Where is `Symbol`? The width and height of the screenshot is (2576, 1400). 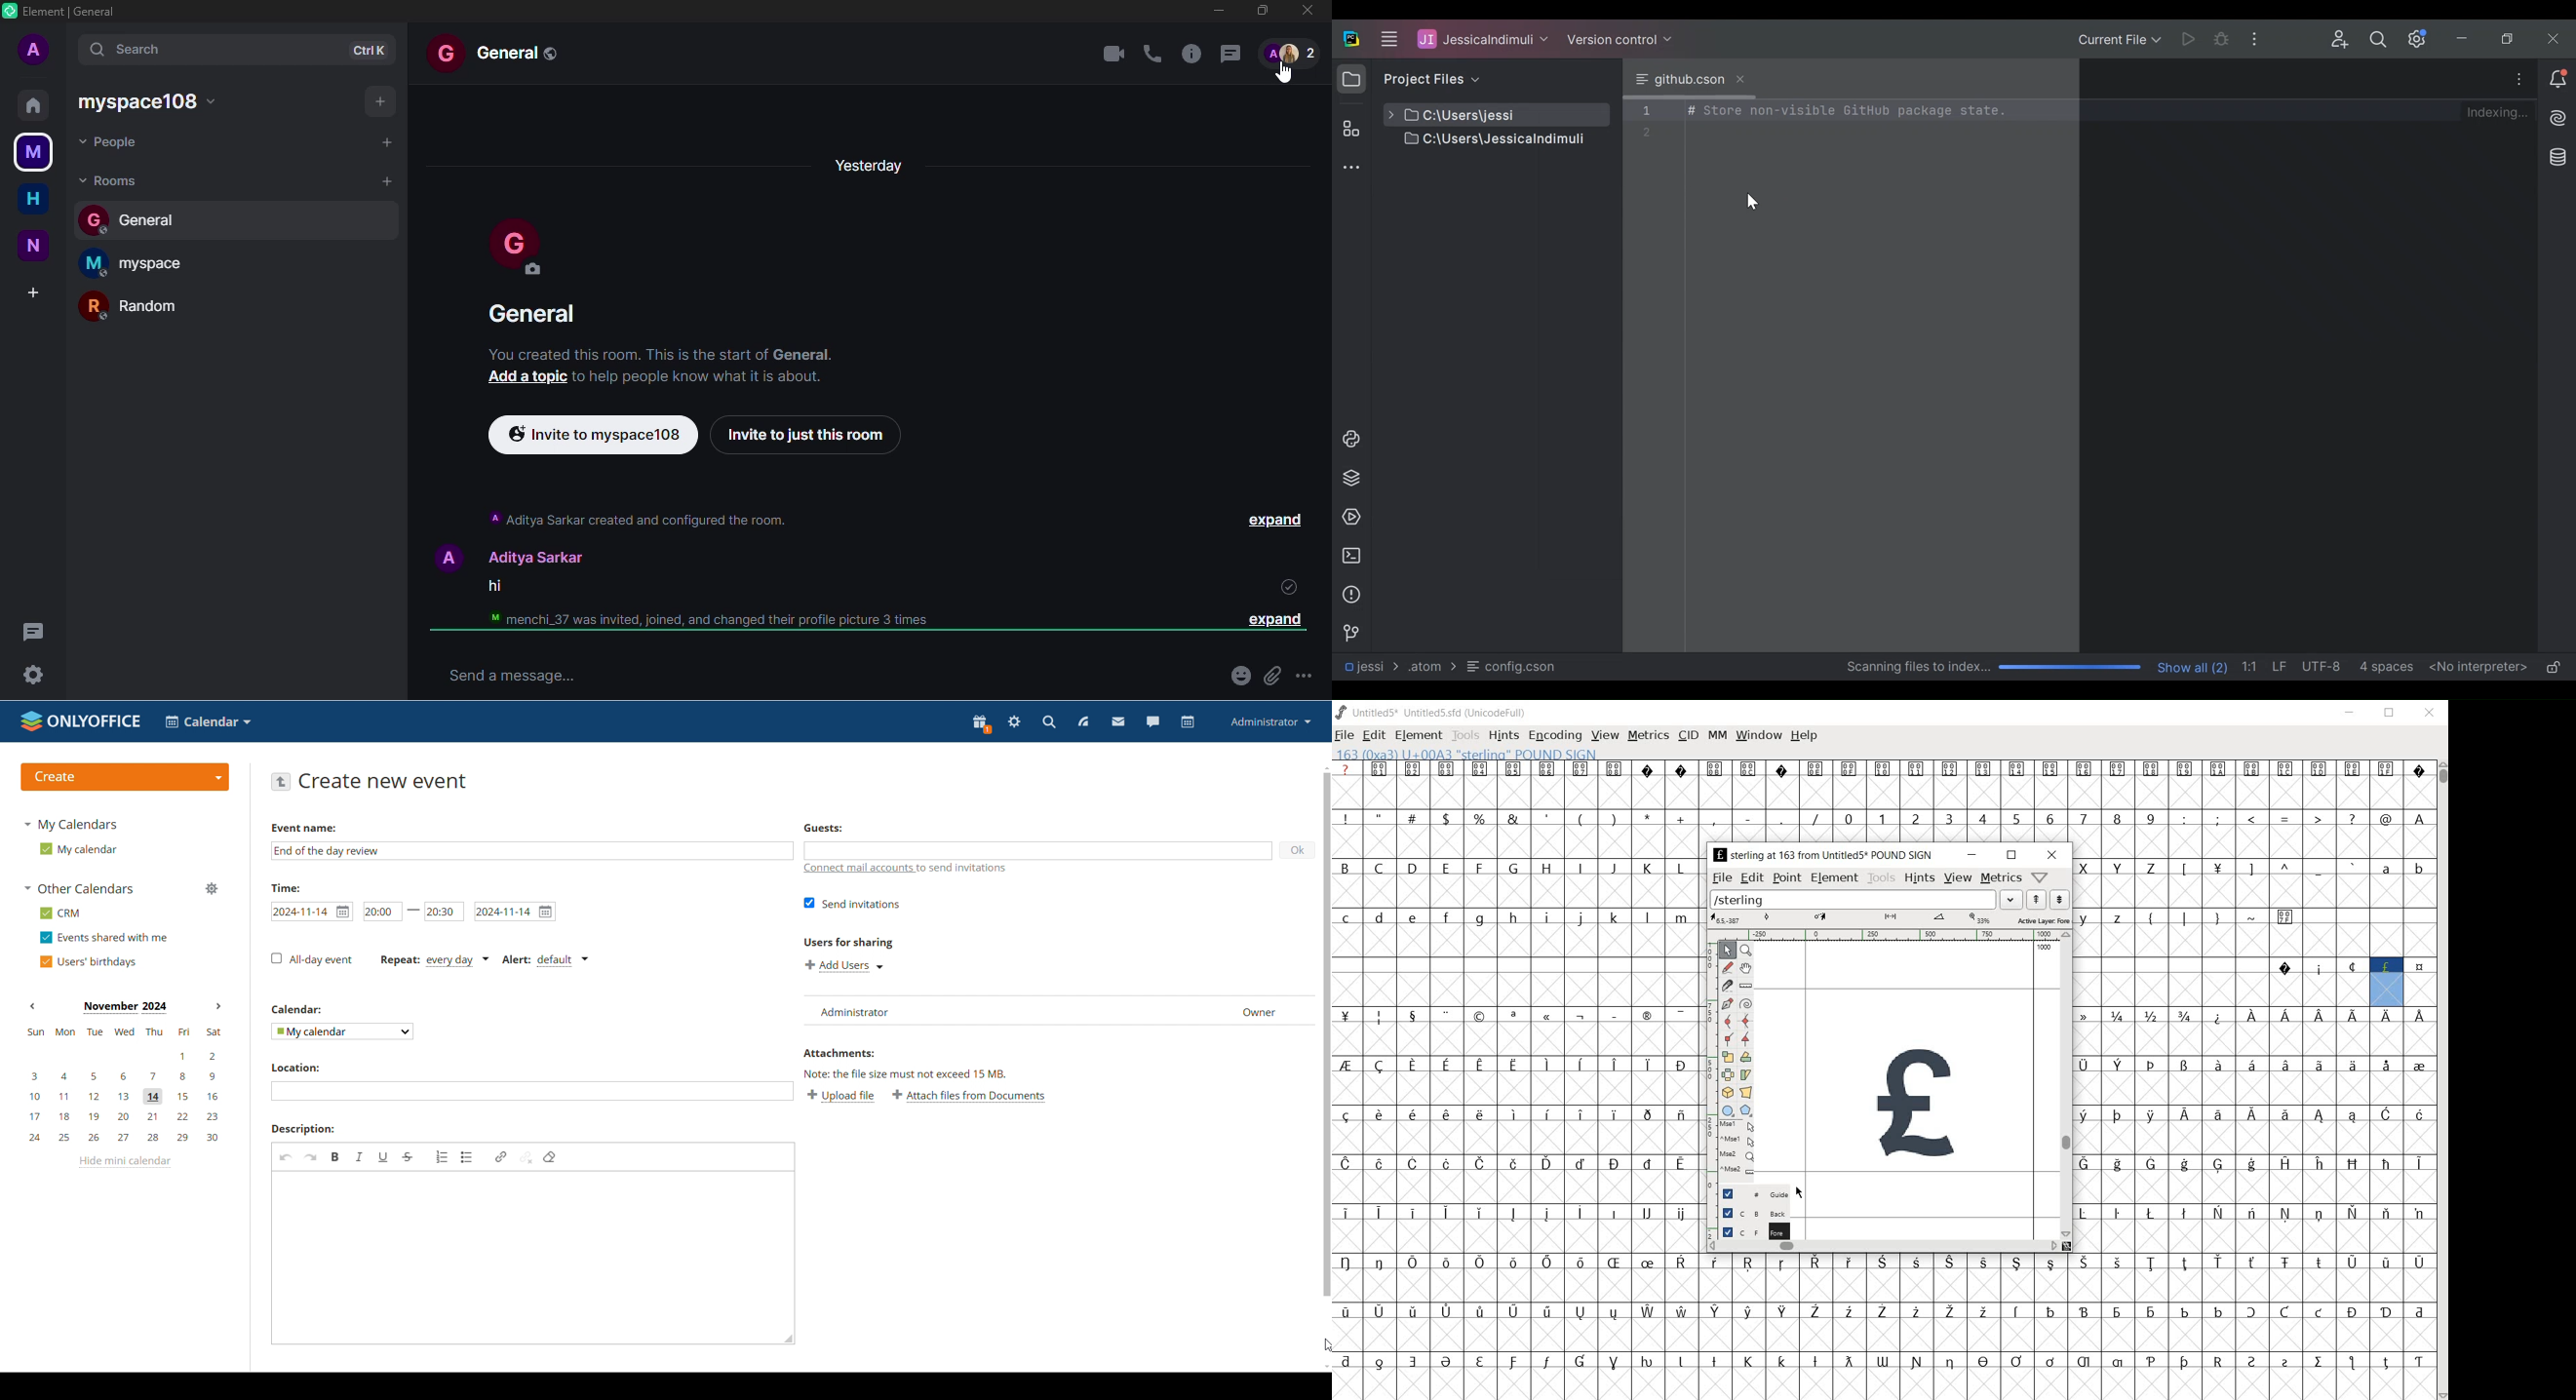
Symbol is located at coordinates (2285, 771).